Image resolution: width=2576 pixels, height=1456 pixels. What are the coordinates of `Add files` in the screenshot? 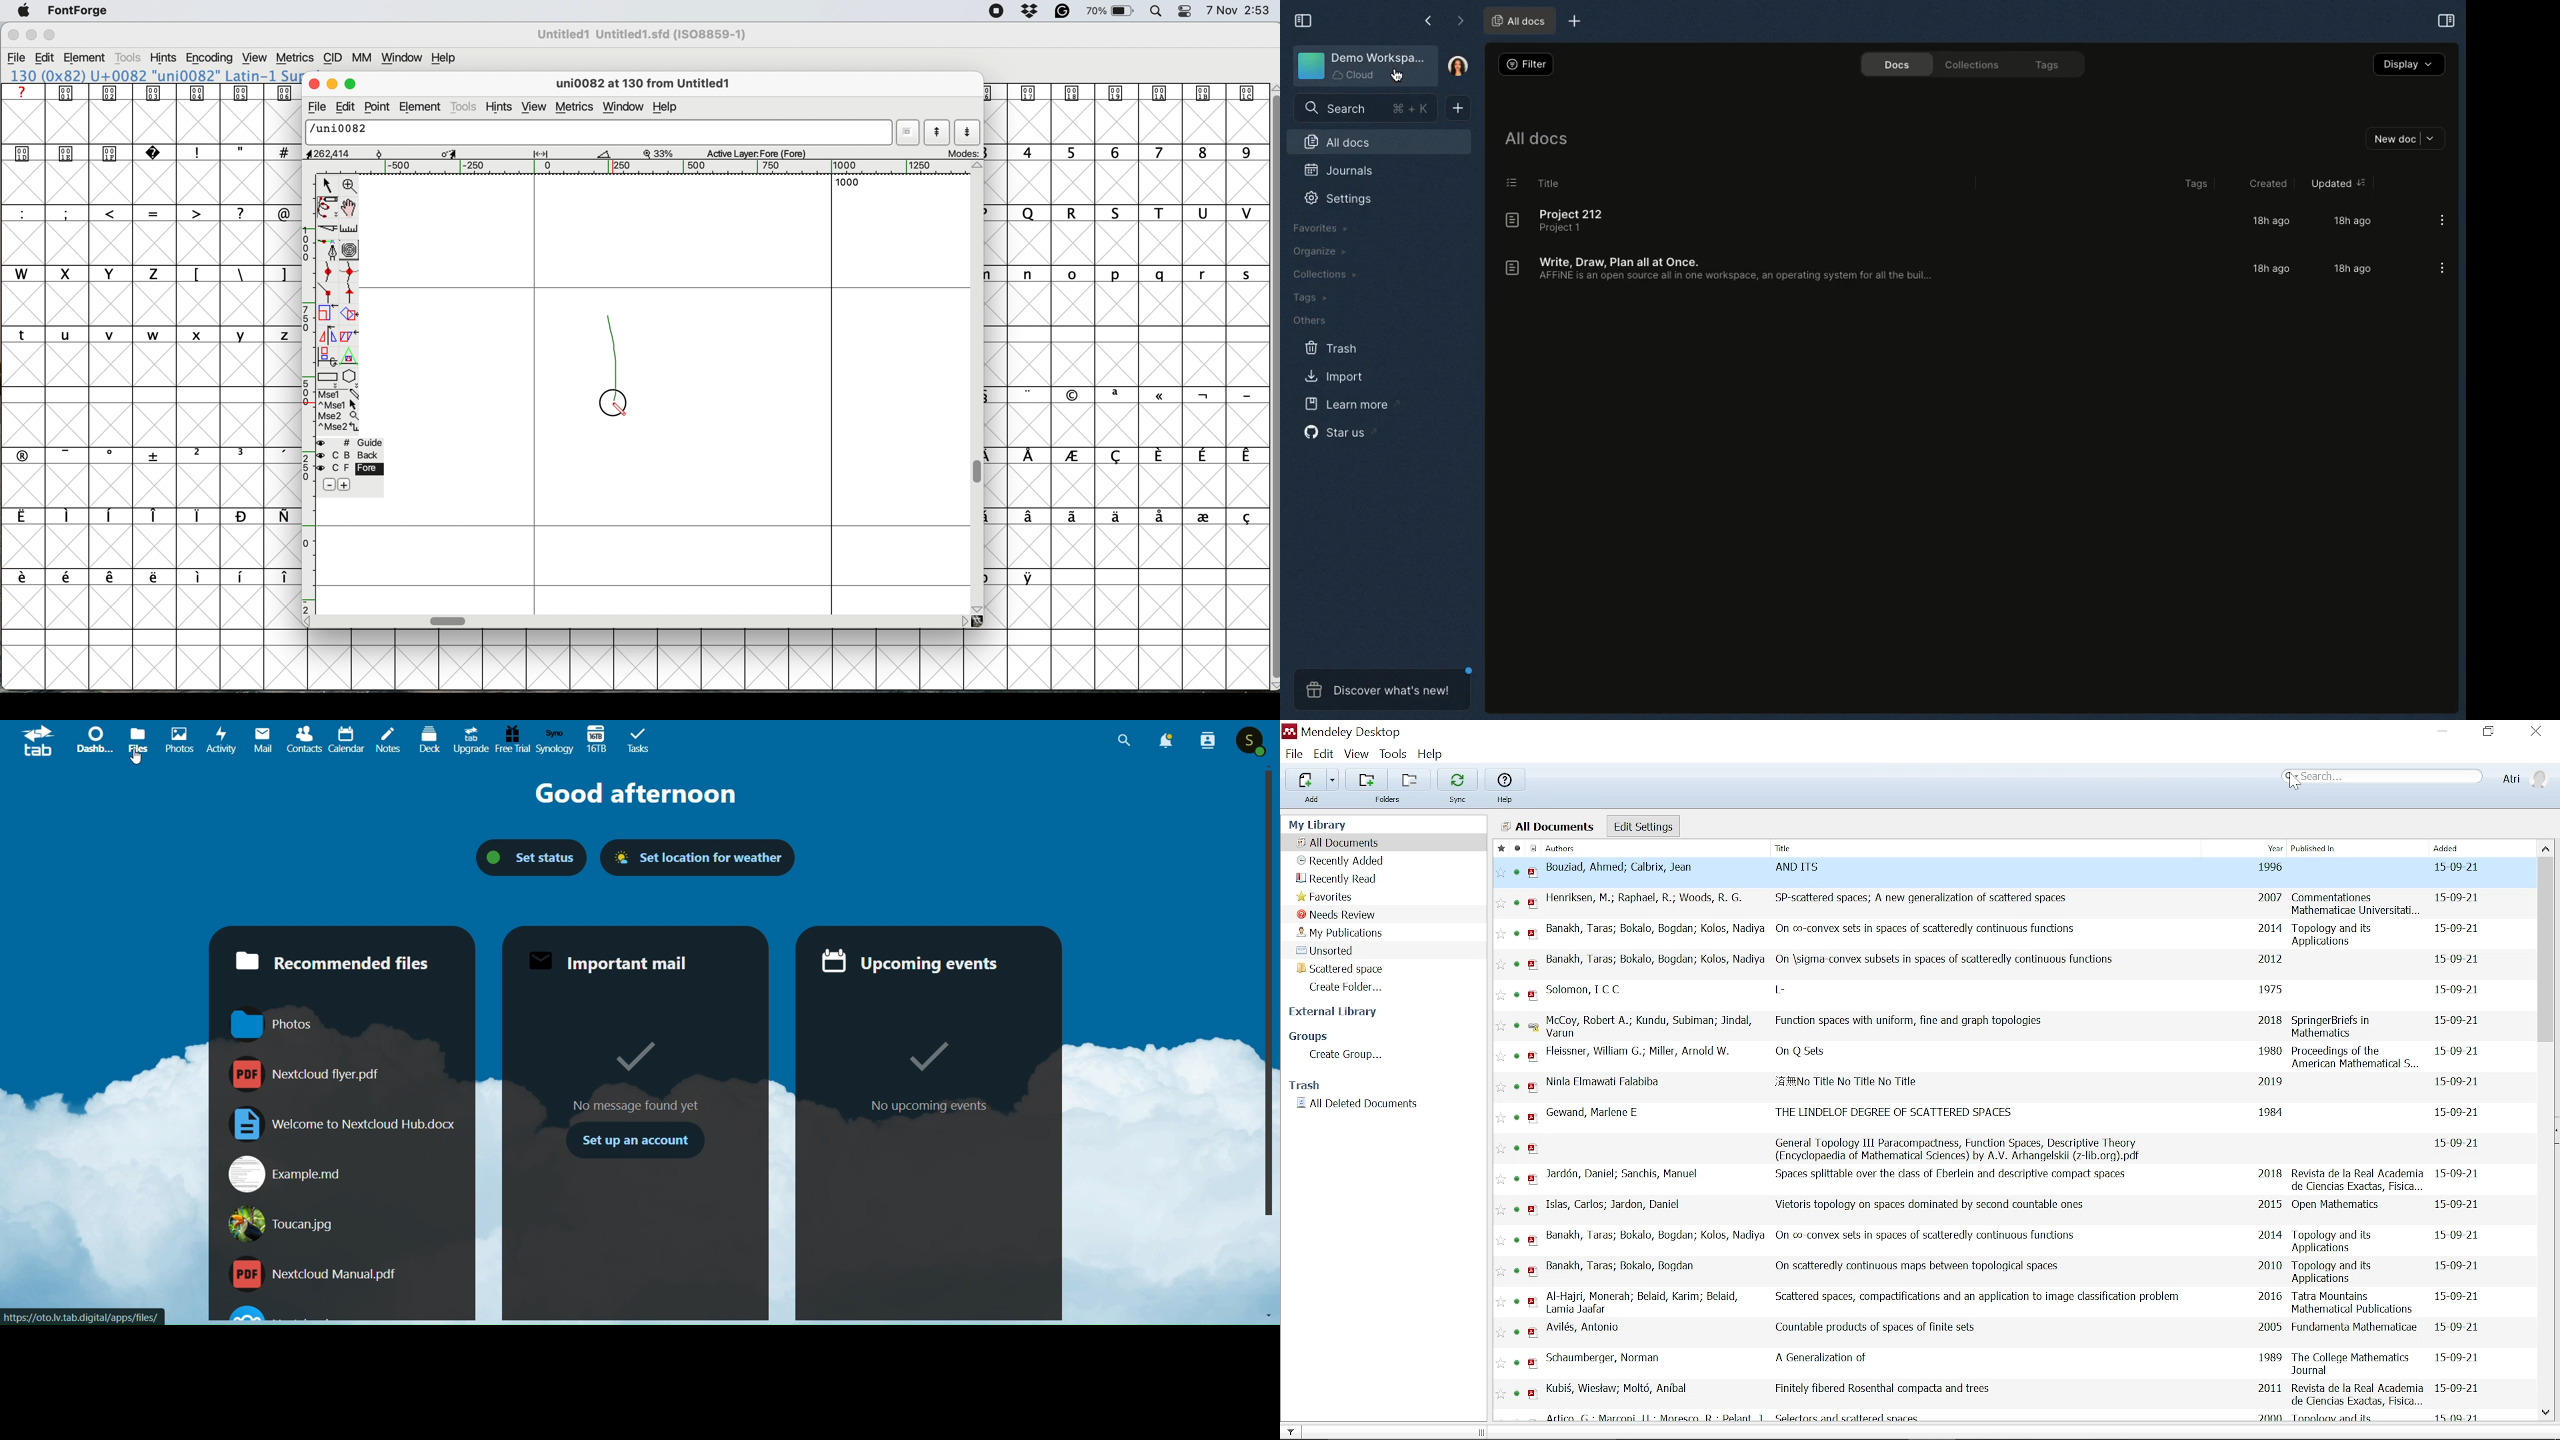 It's located at (1304, 779).